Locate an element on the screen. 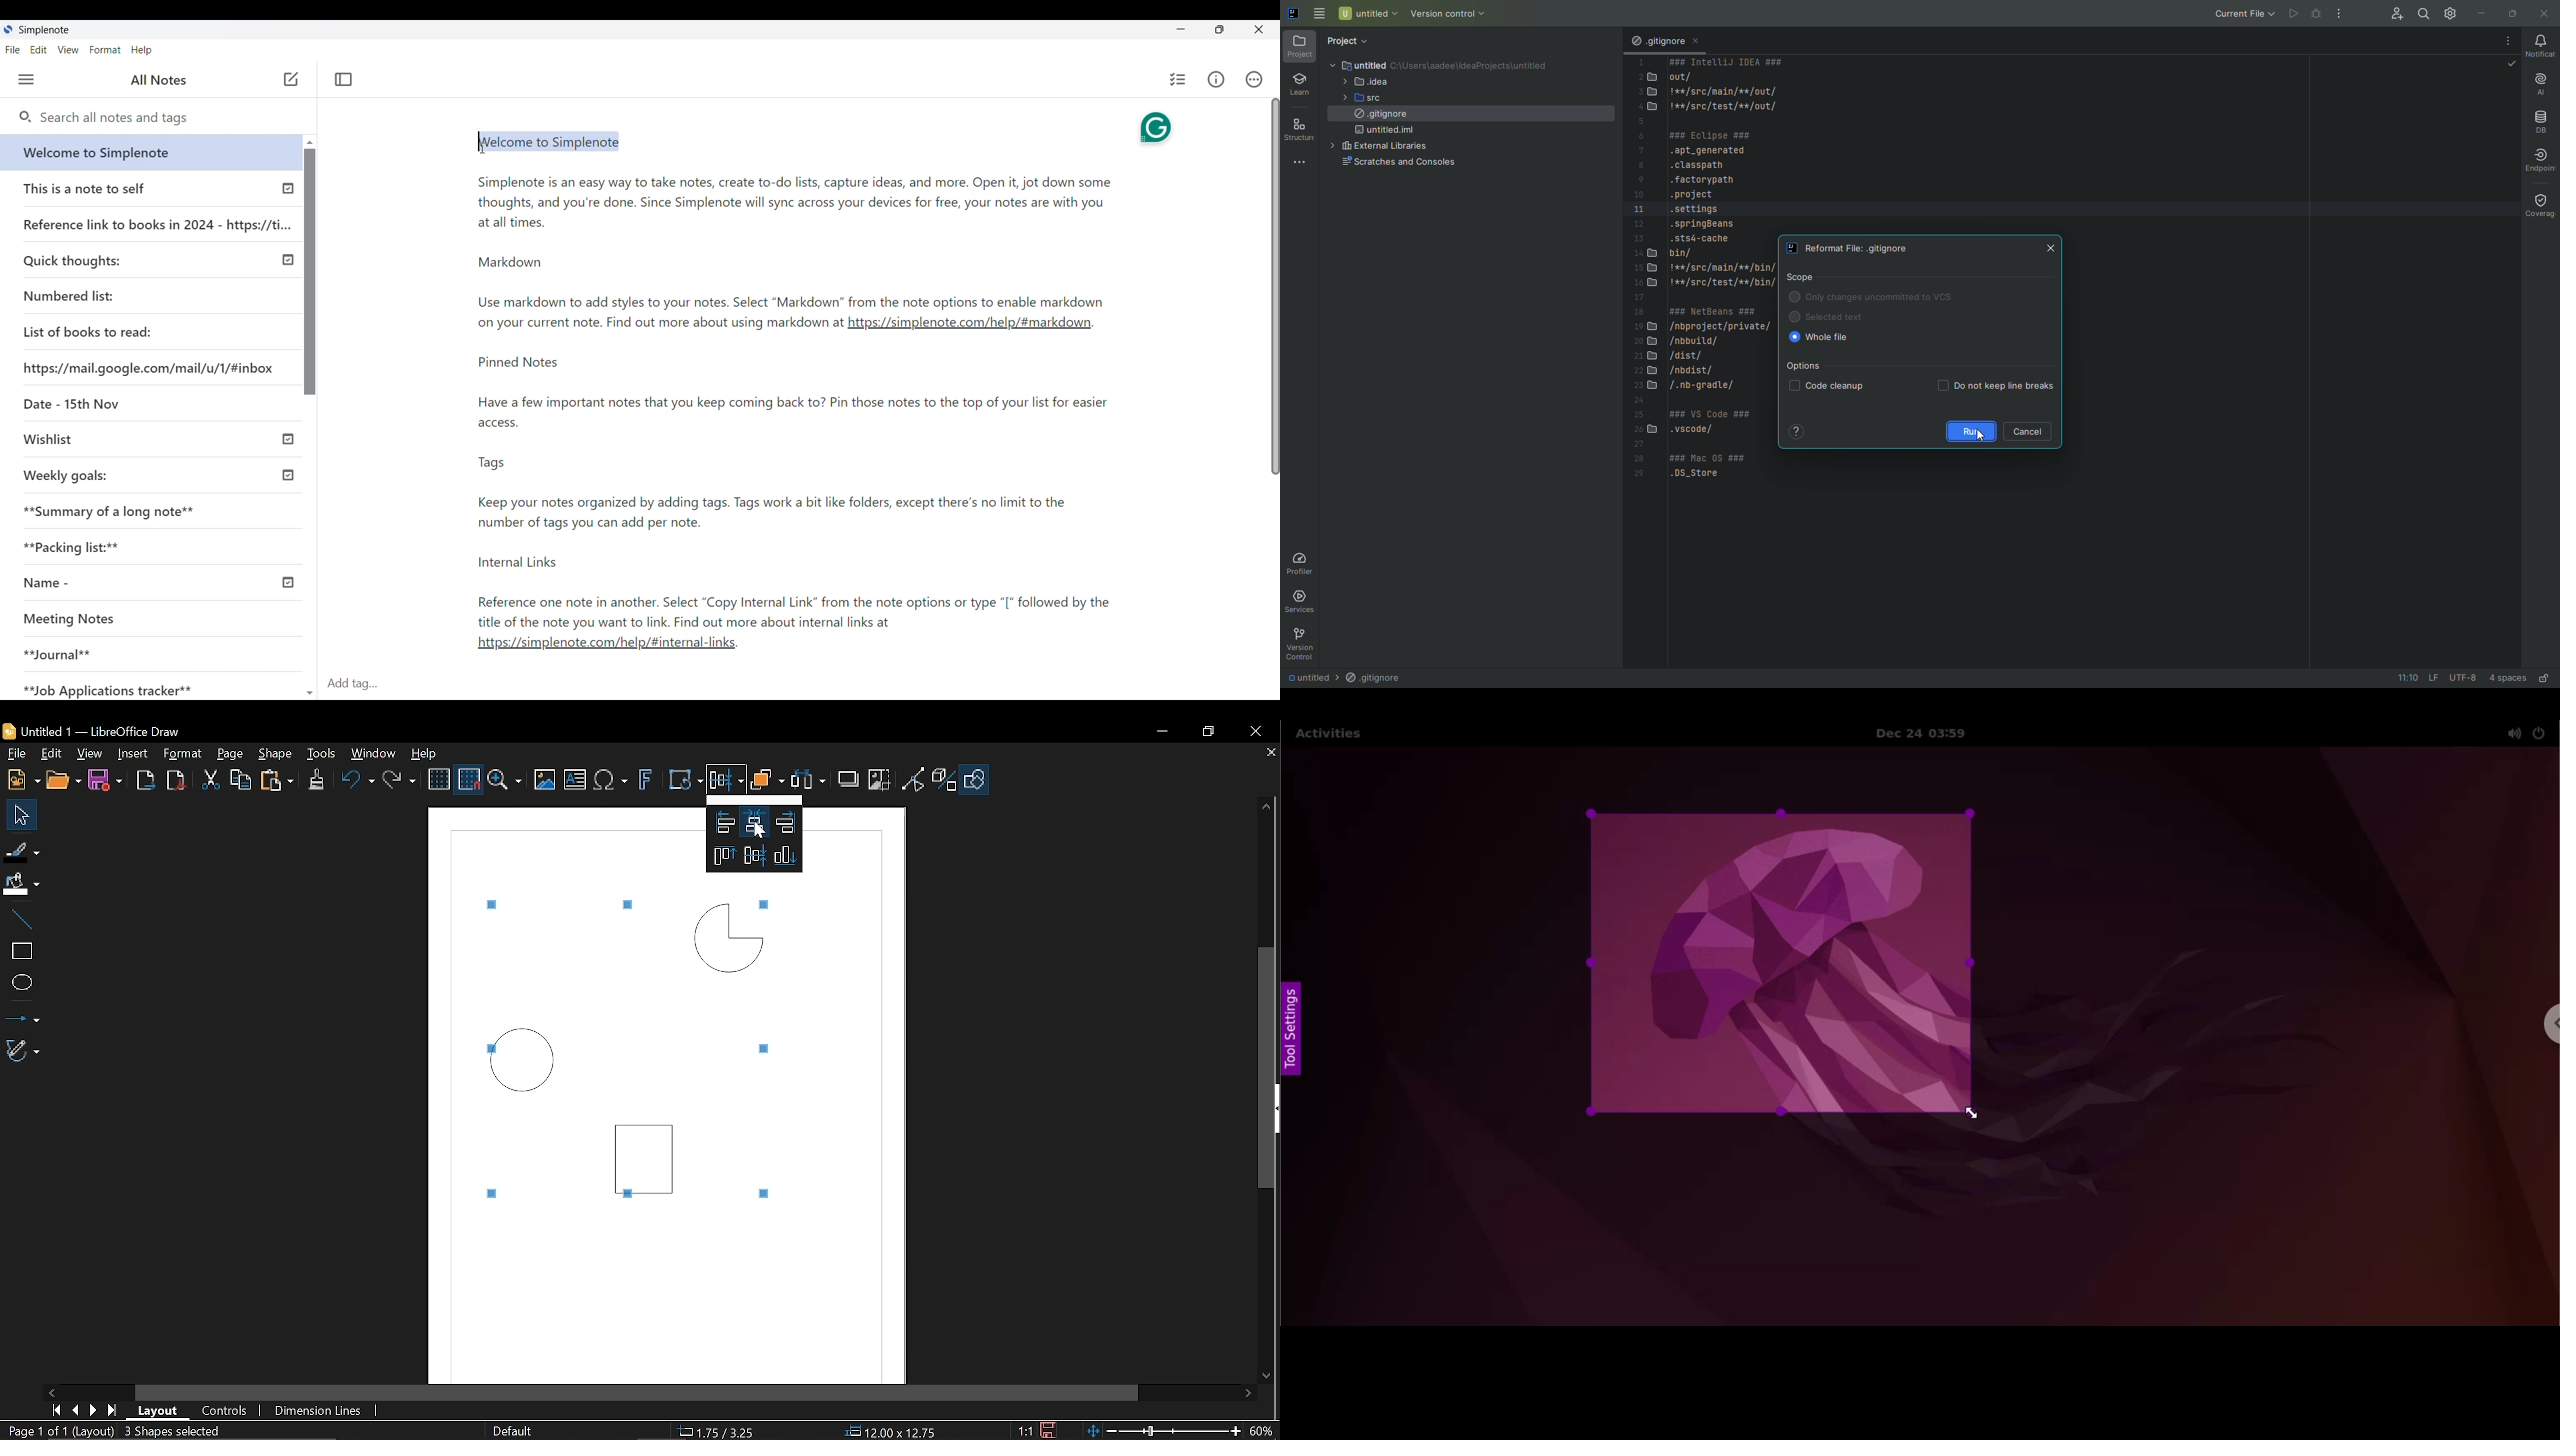 This screenshot has width=2576, height=1456. Tiny squares sound selected objects is located at coordinates (768, 902).